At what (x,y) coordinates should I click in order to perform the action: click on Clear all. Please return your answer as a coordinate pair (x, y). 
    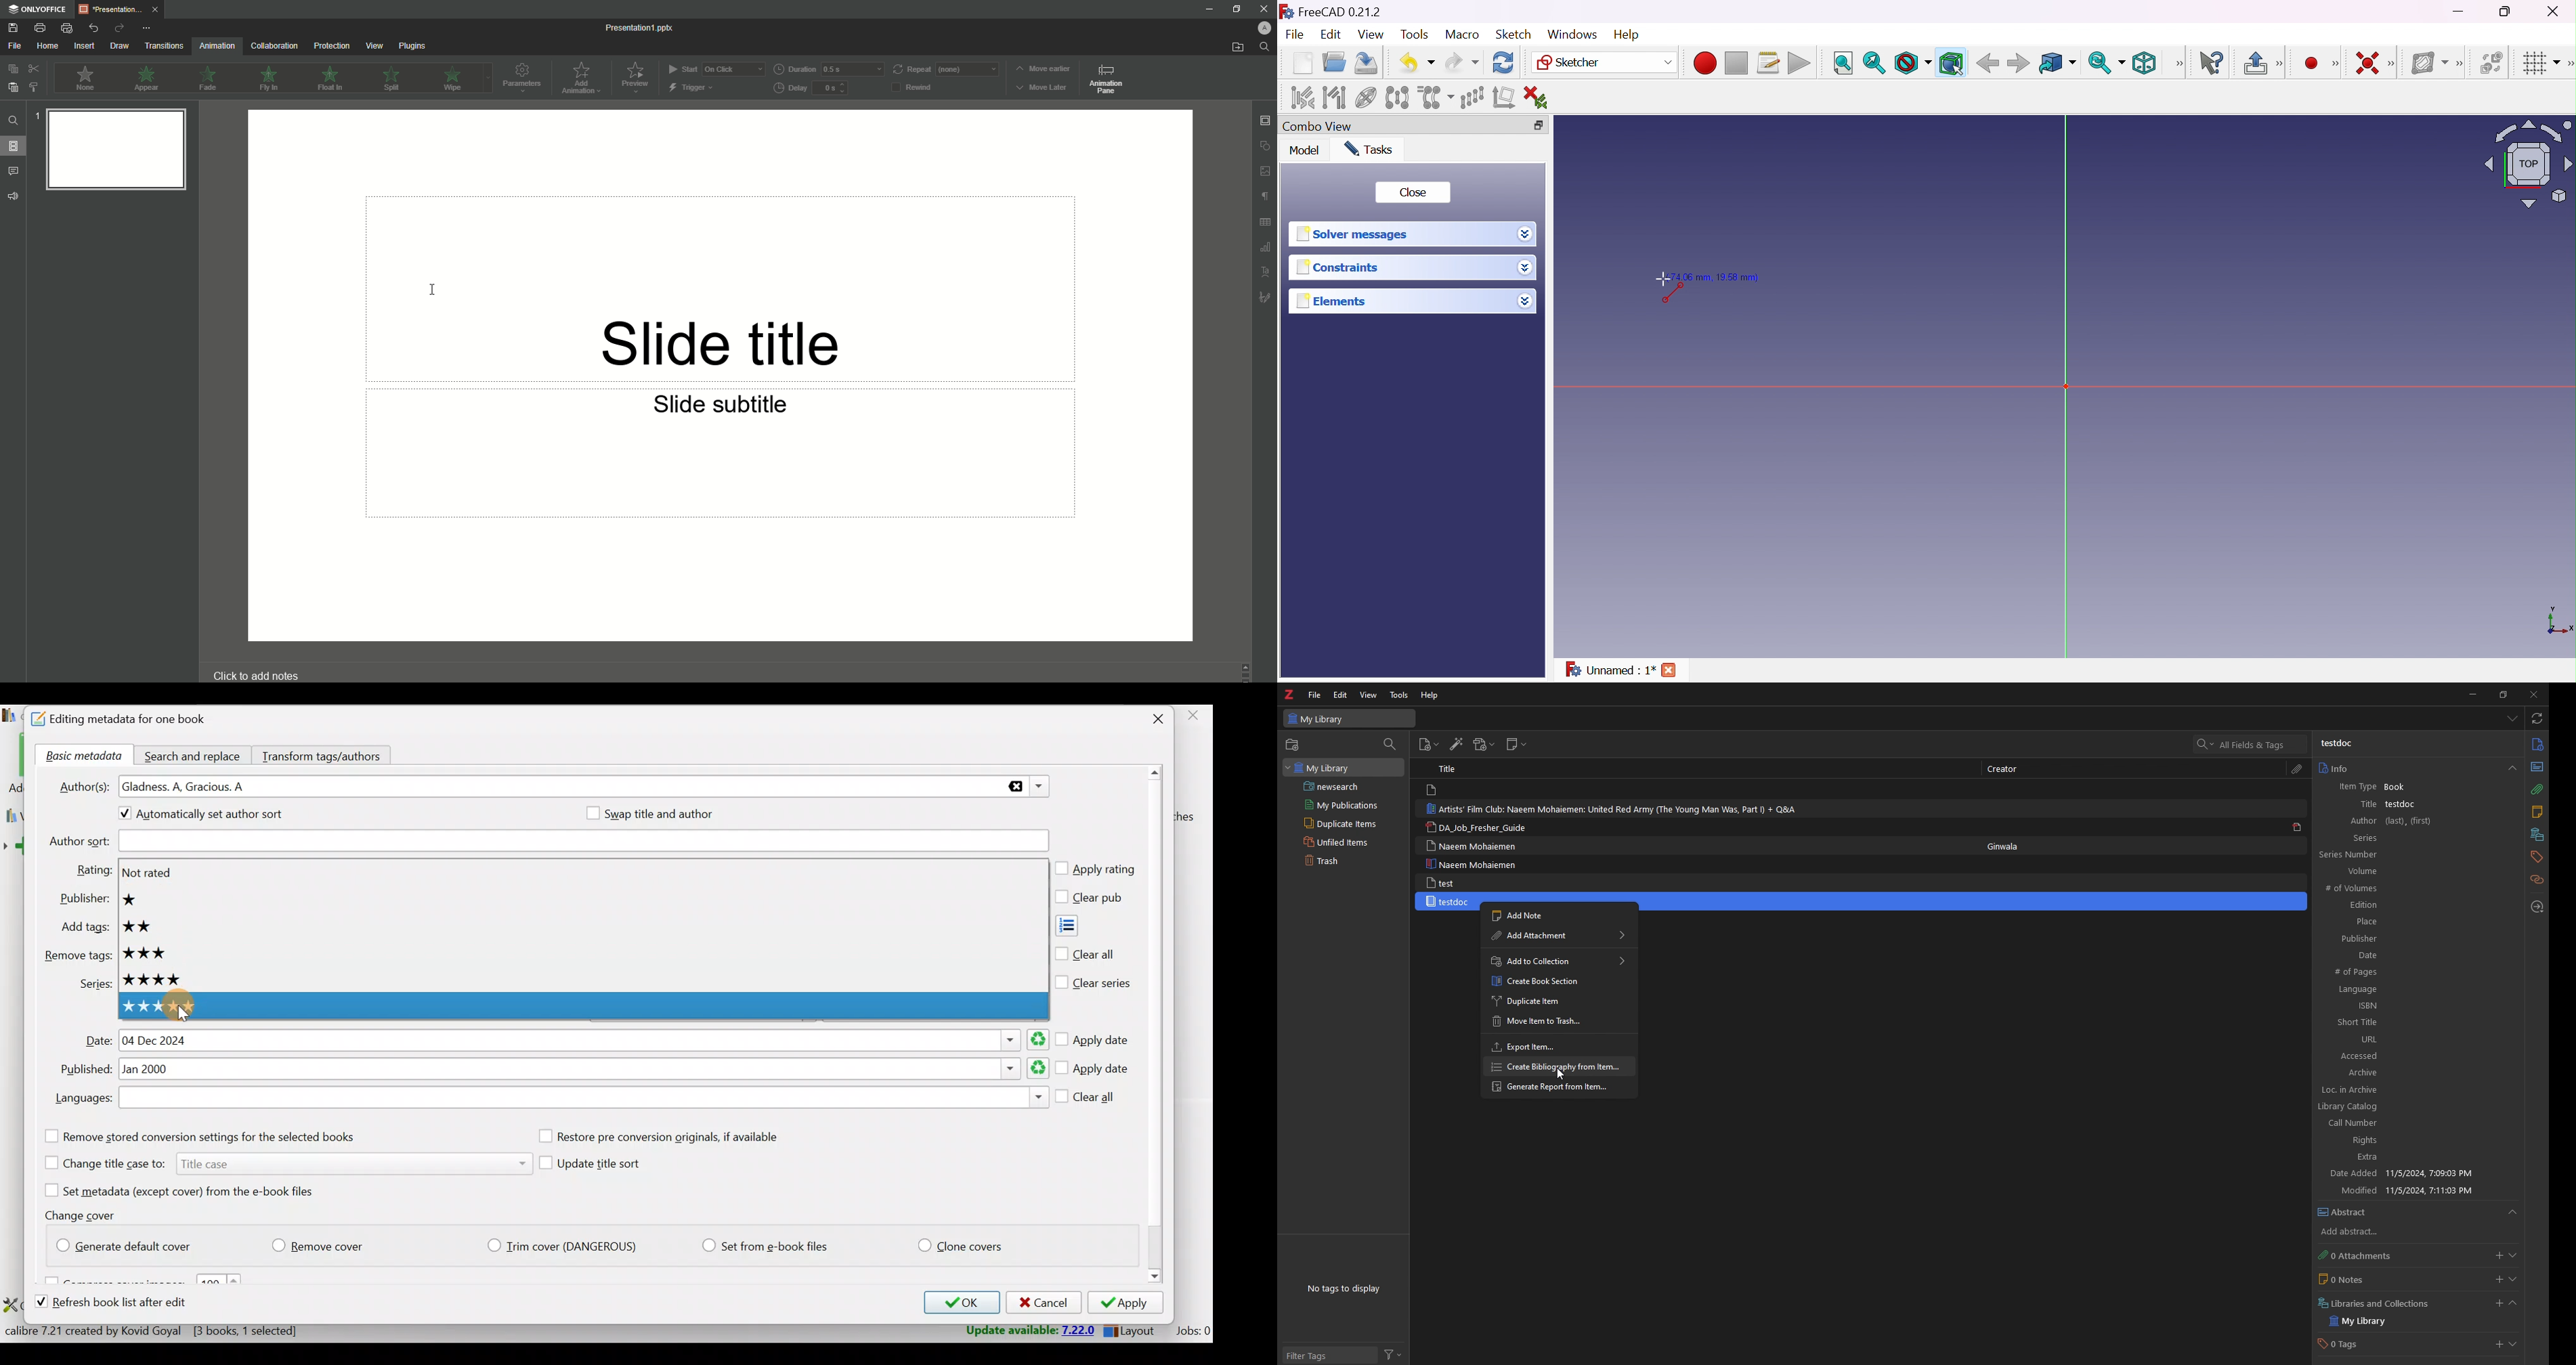
    Looking at the image, I should click on (1085, 952).